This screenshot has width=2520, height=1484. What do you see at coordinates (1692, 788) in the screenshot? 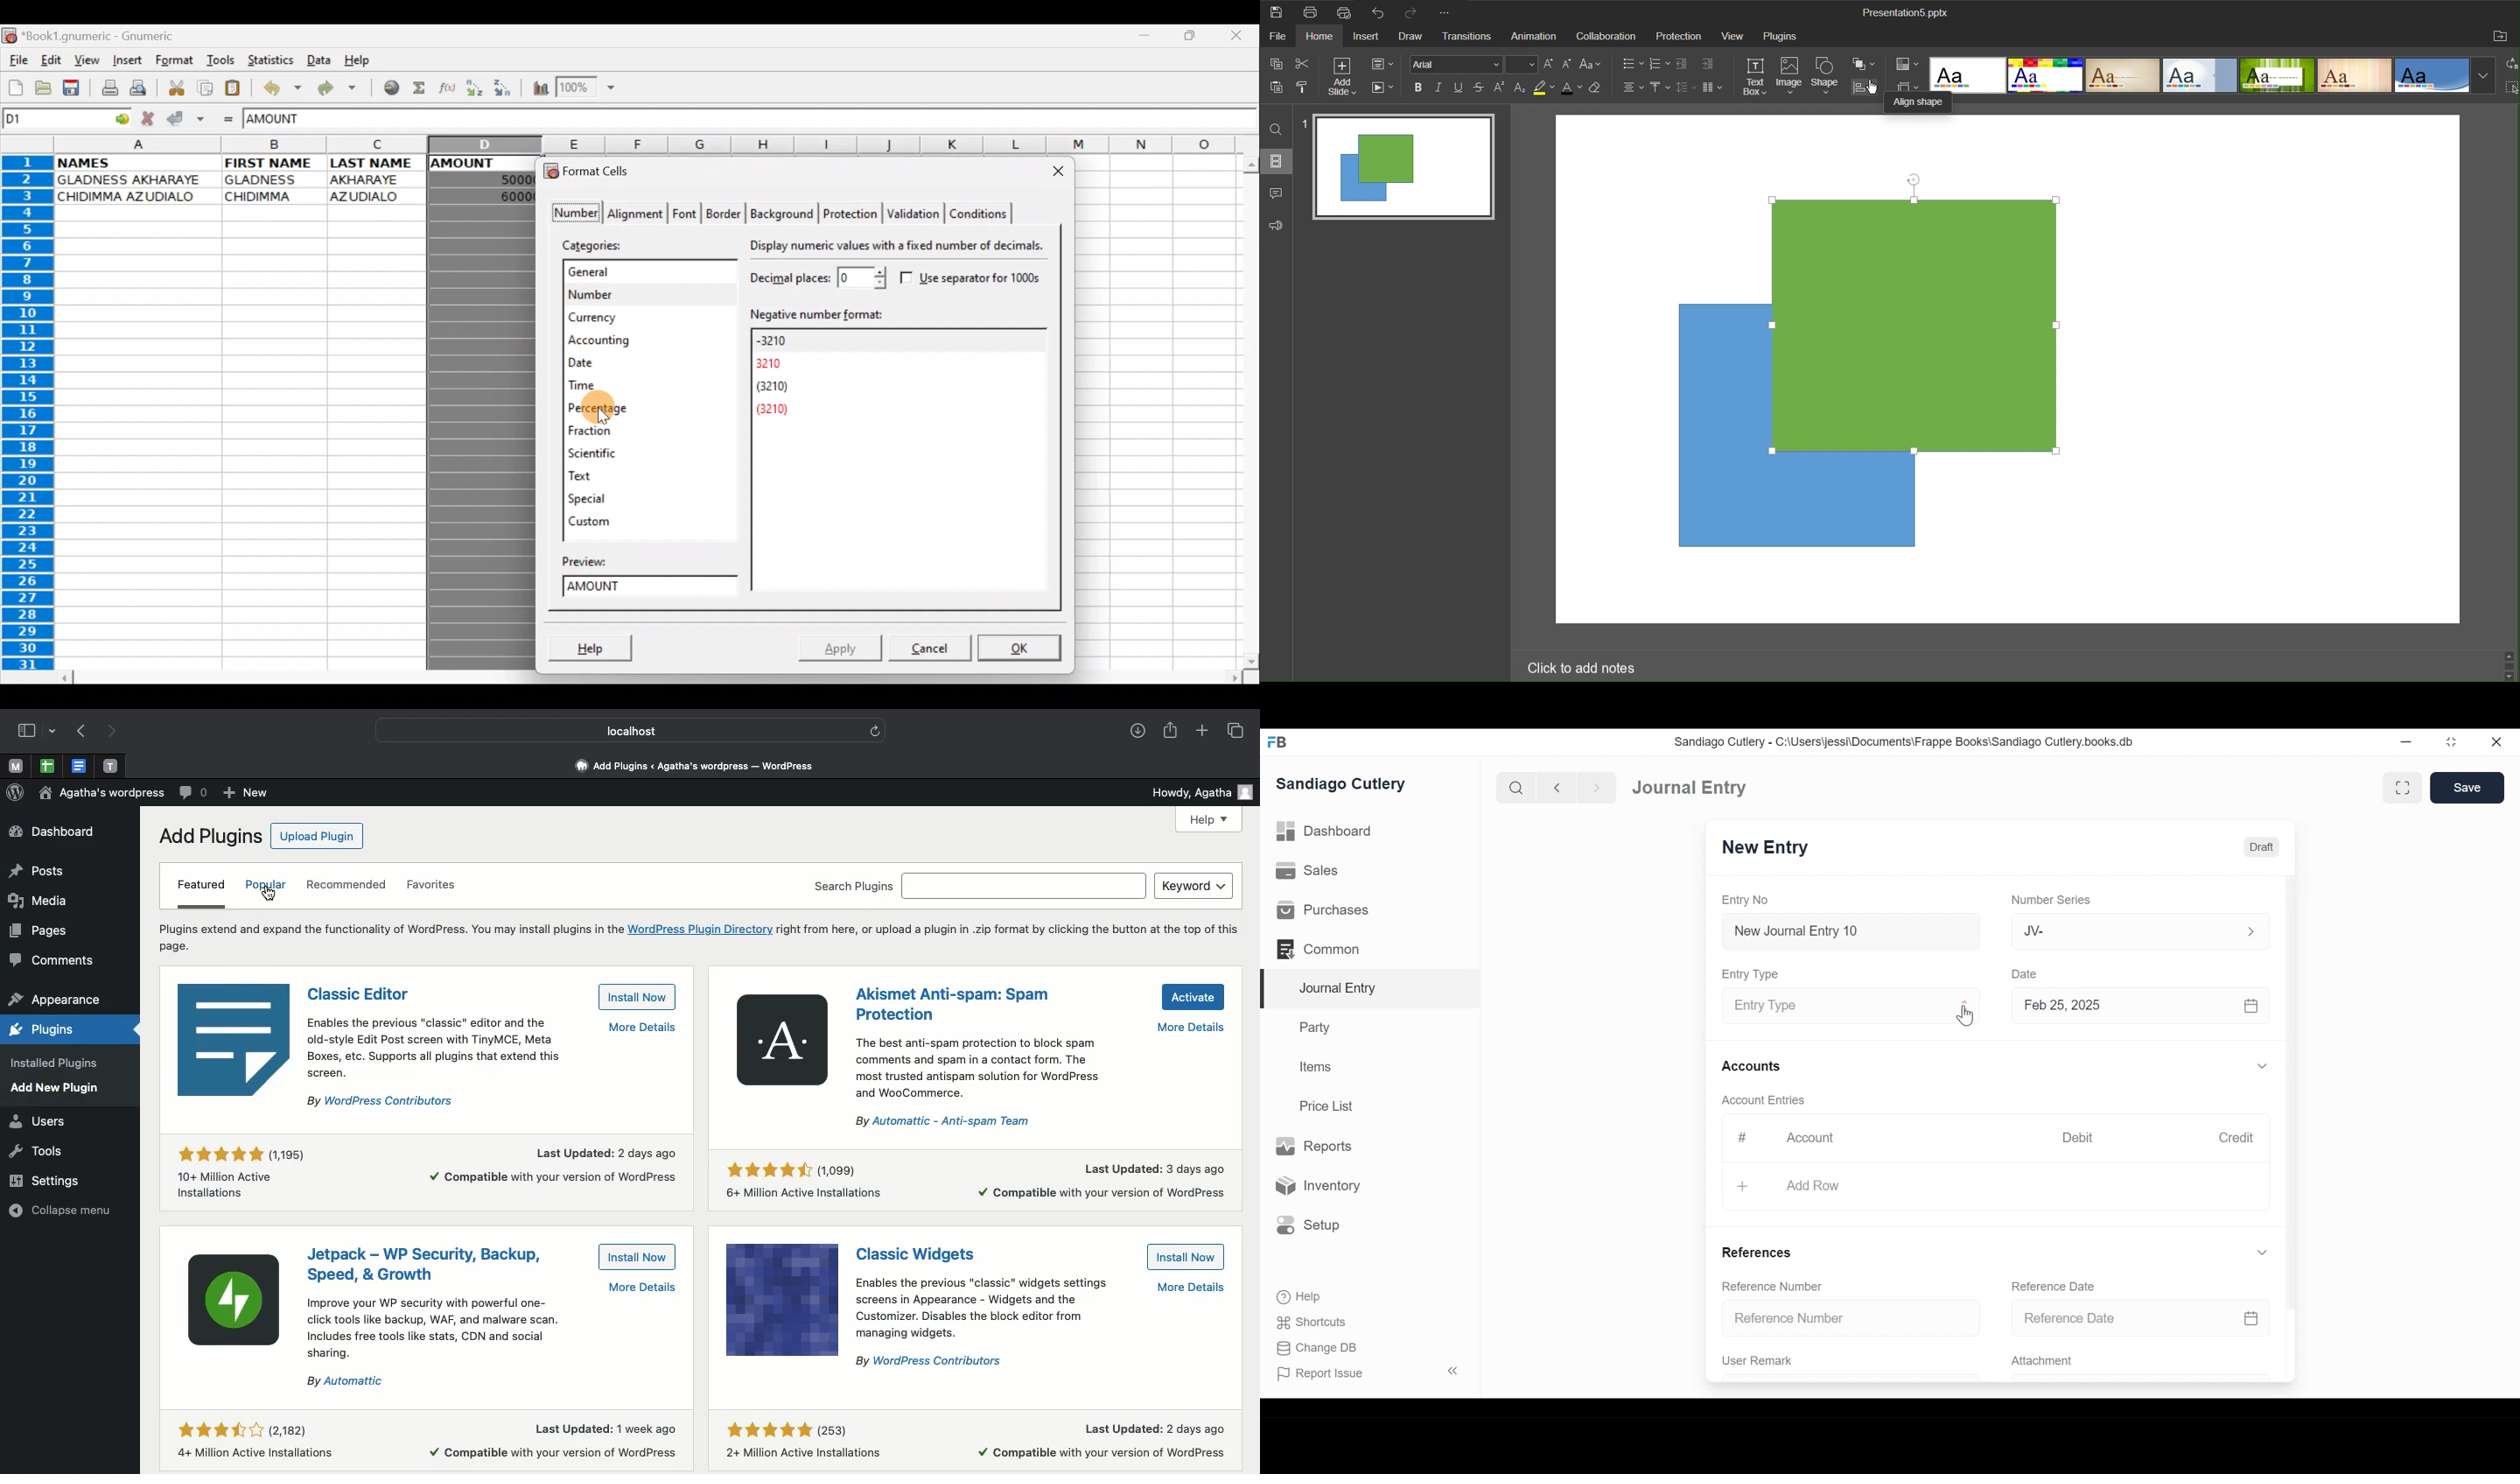
I see `Journal Entry` at bounding box center [1692, 788].